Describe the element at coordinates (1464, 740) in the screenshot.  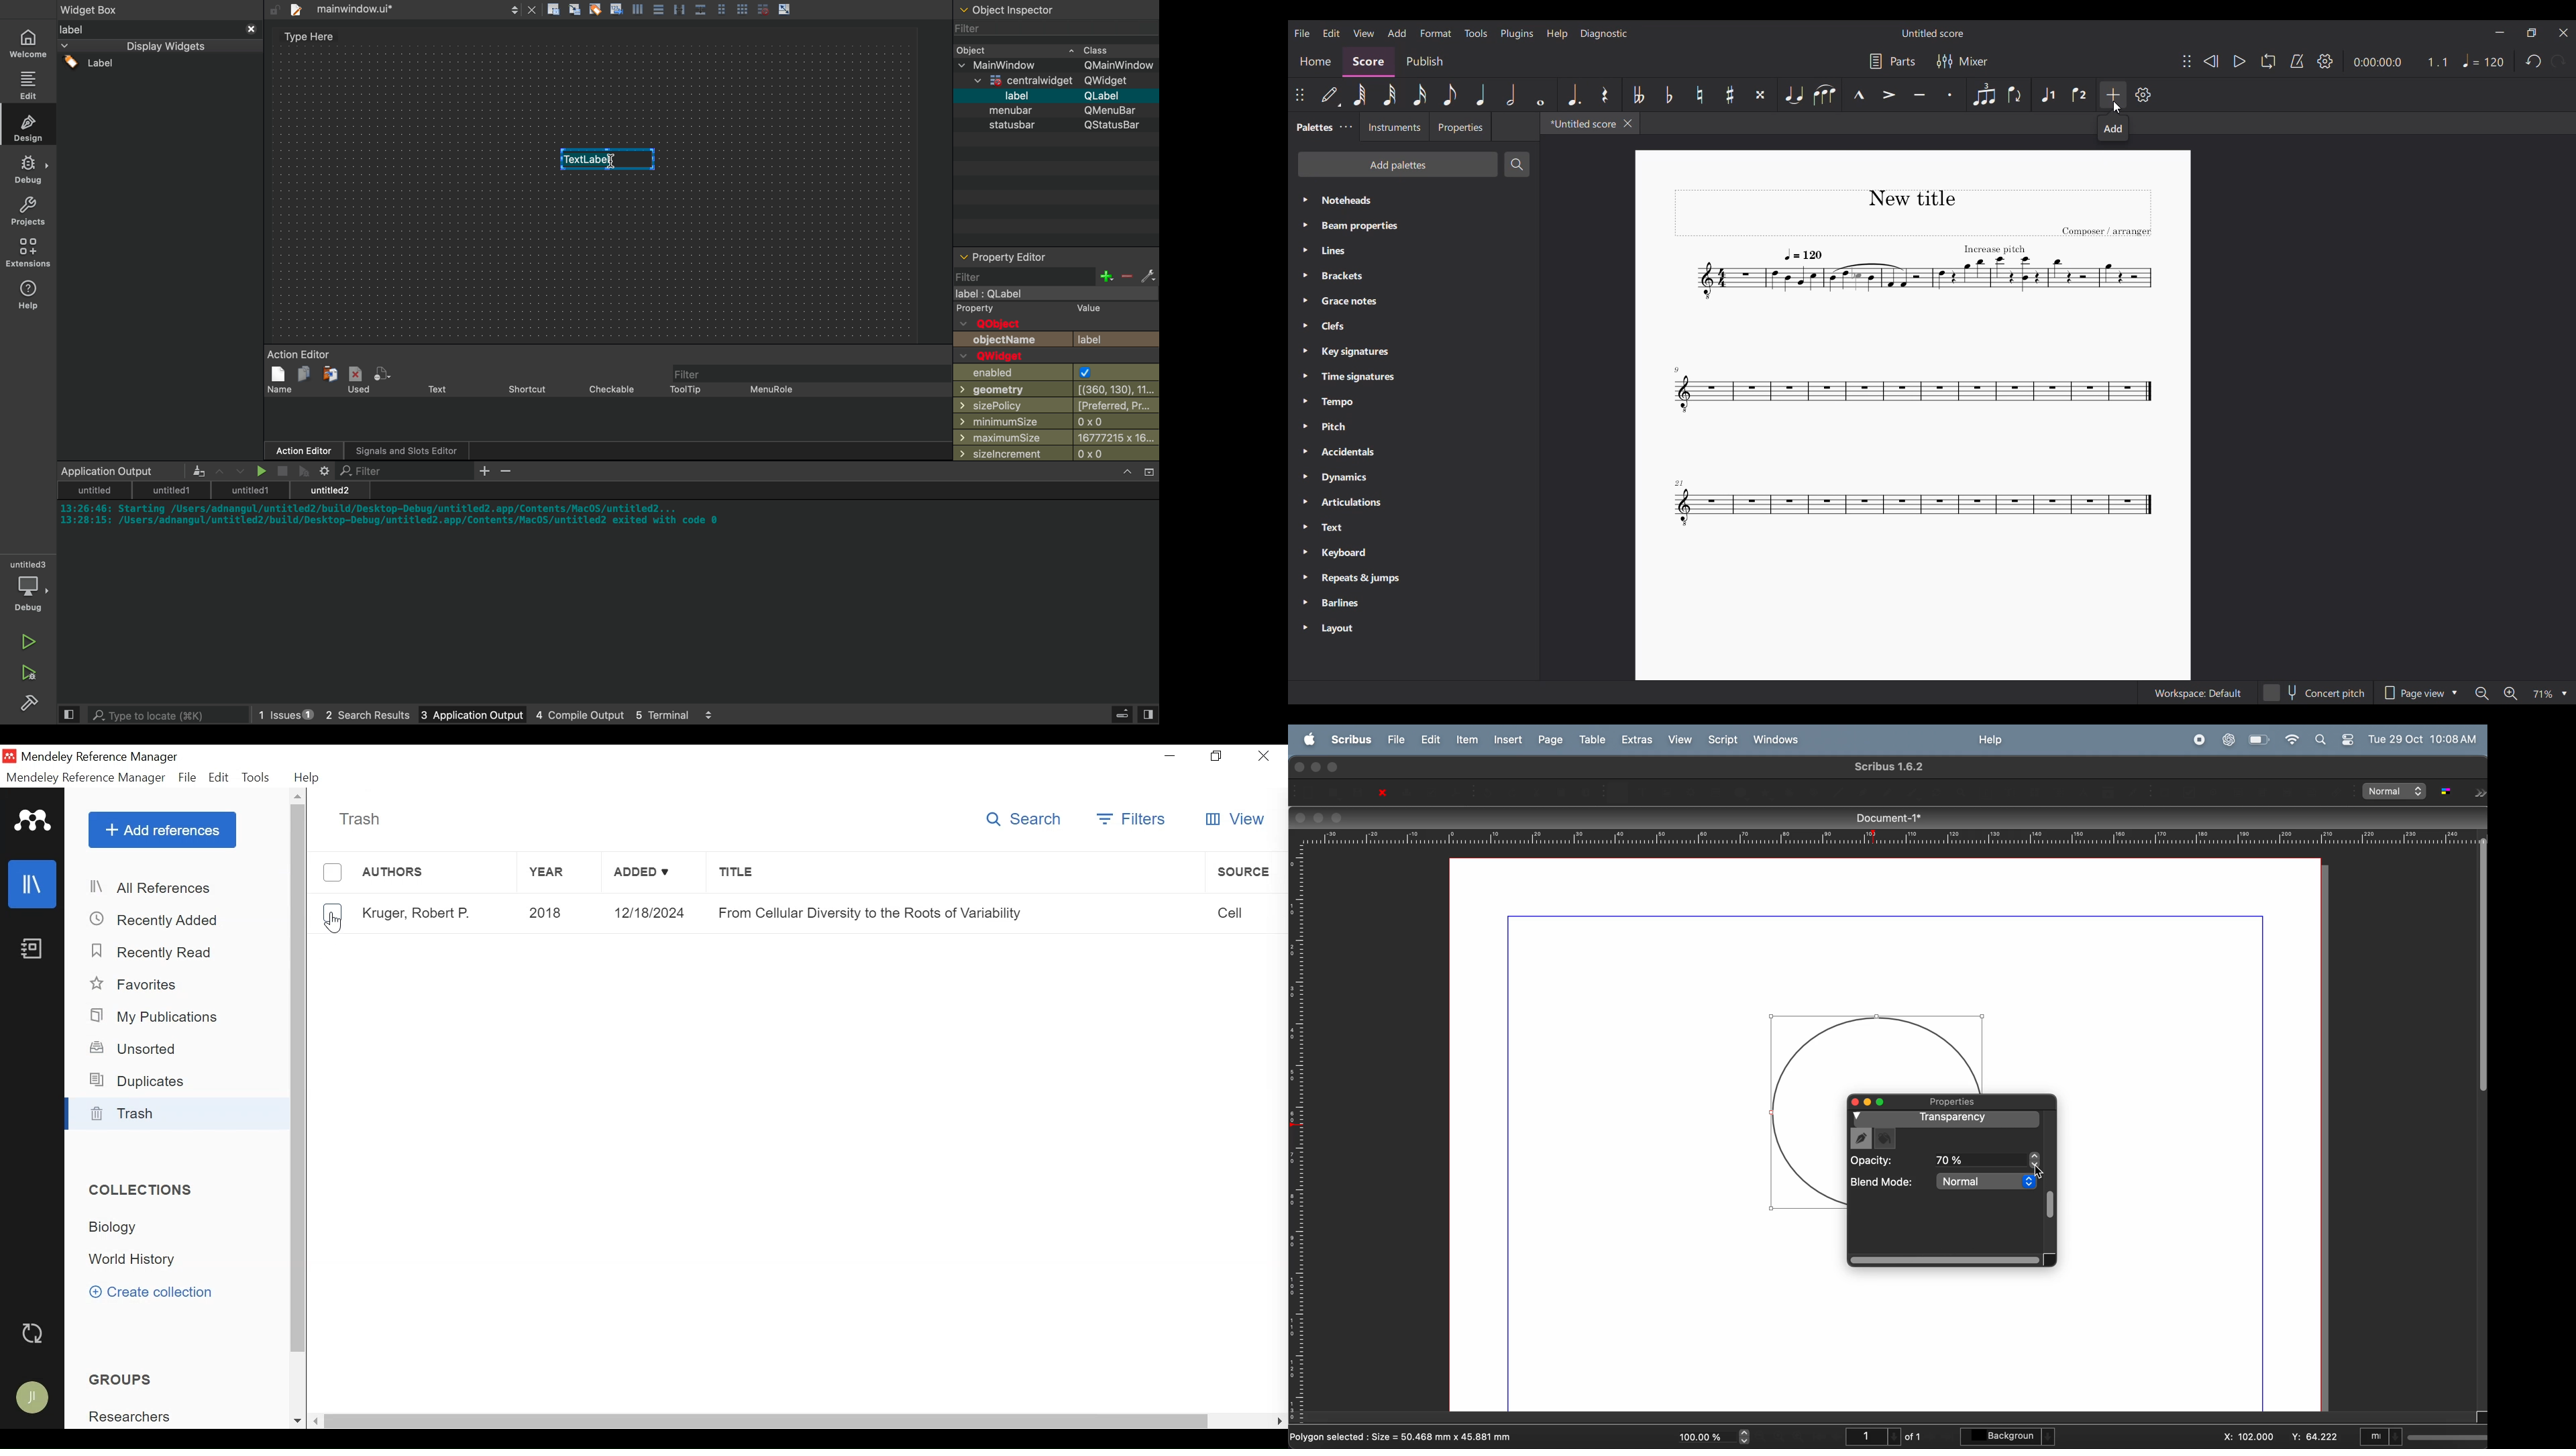
I see `item` at that location.